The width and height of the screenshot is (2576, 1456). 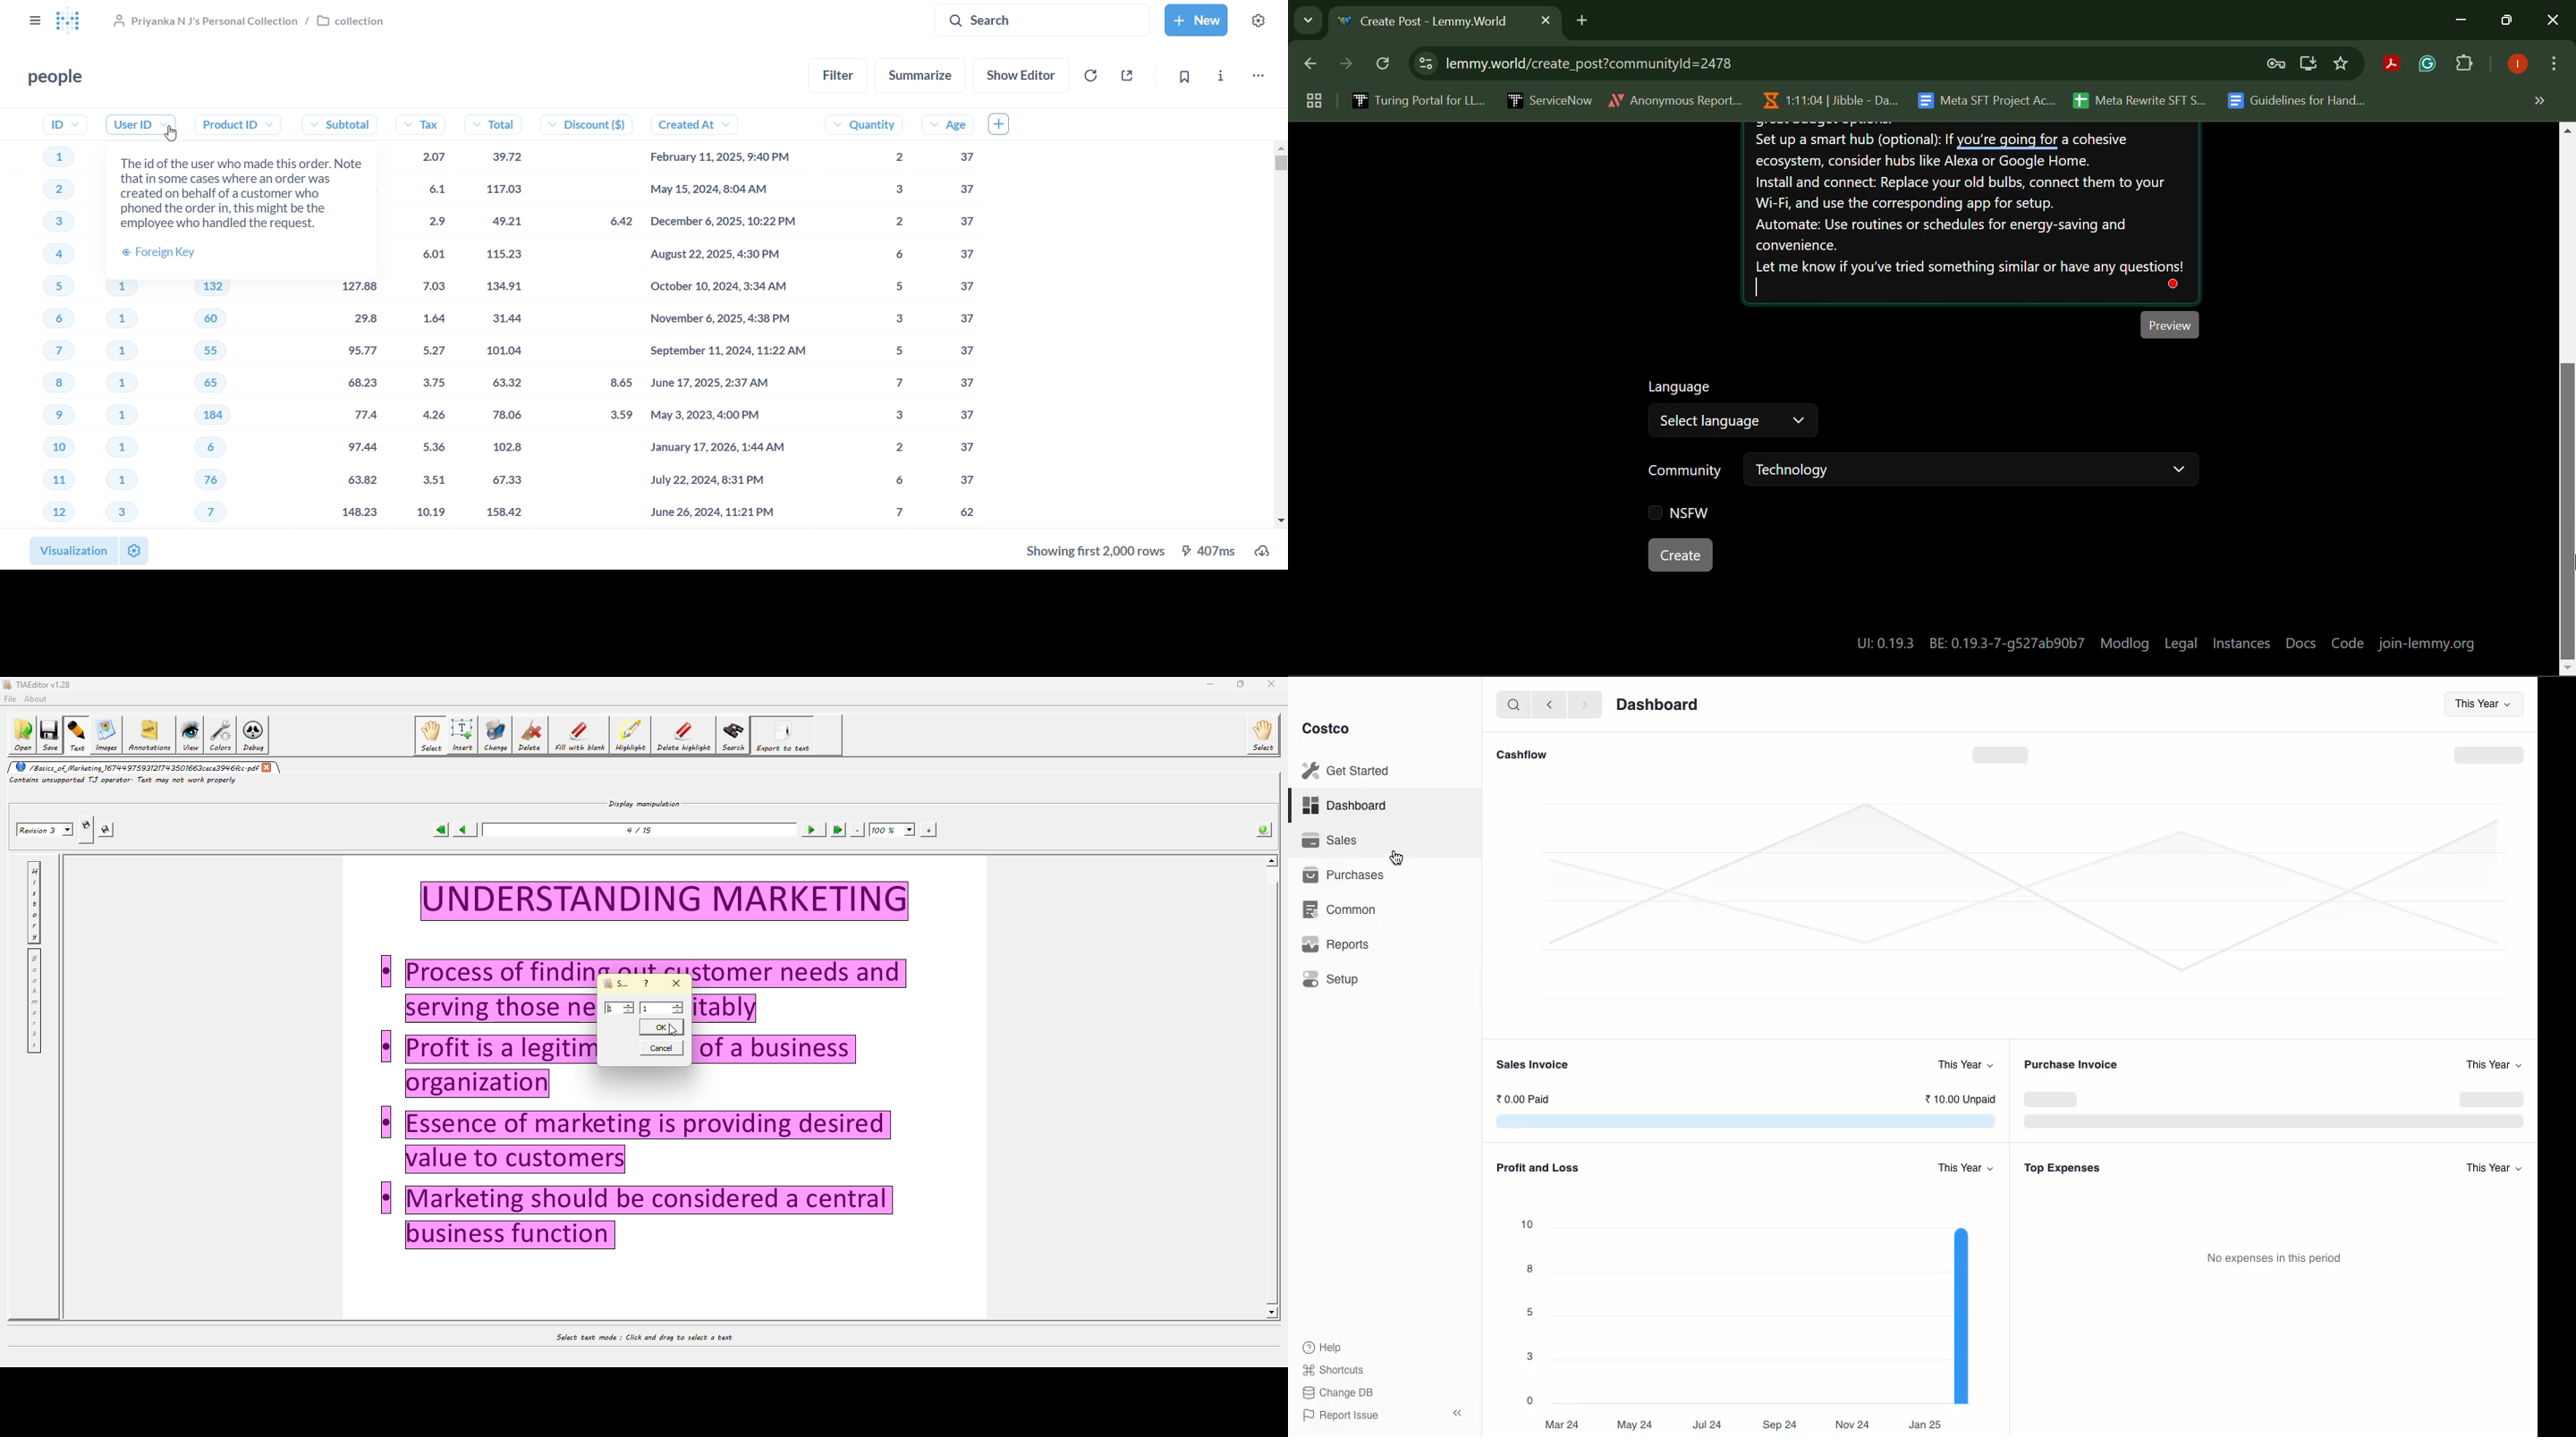 I want to click on This Year, so click(x=2493, y=1065).